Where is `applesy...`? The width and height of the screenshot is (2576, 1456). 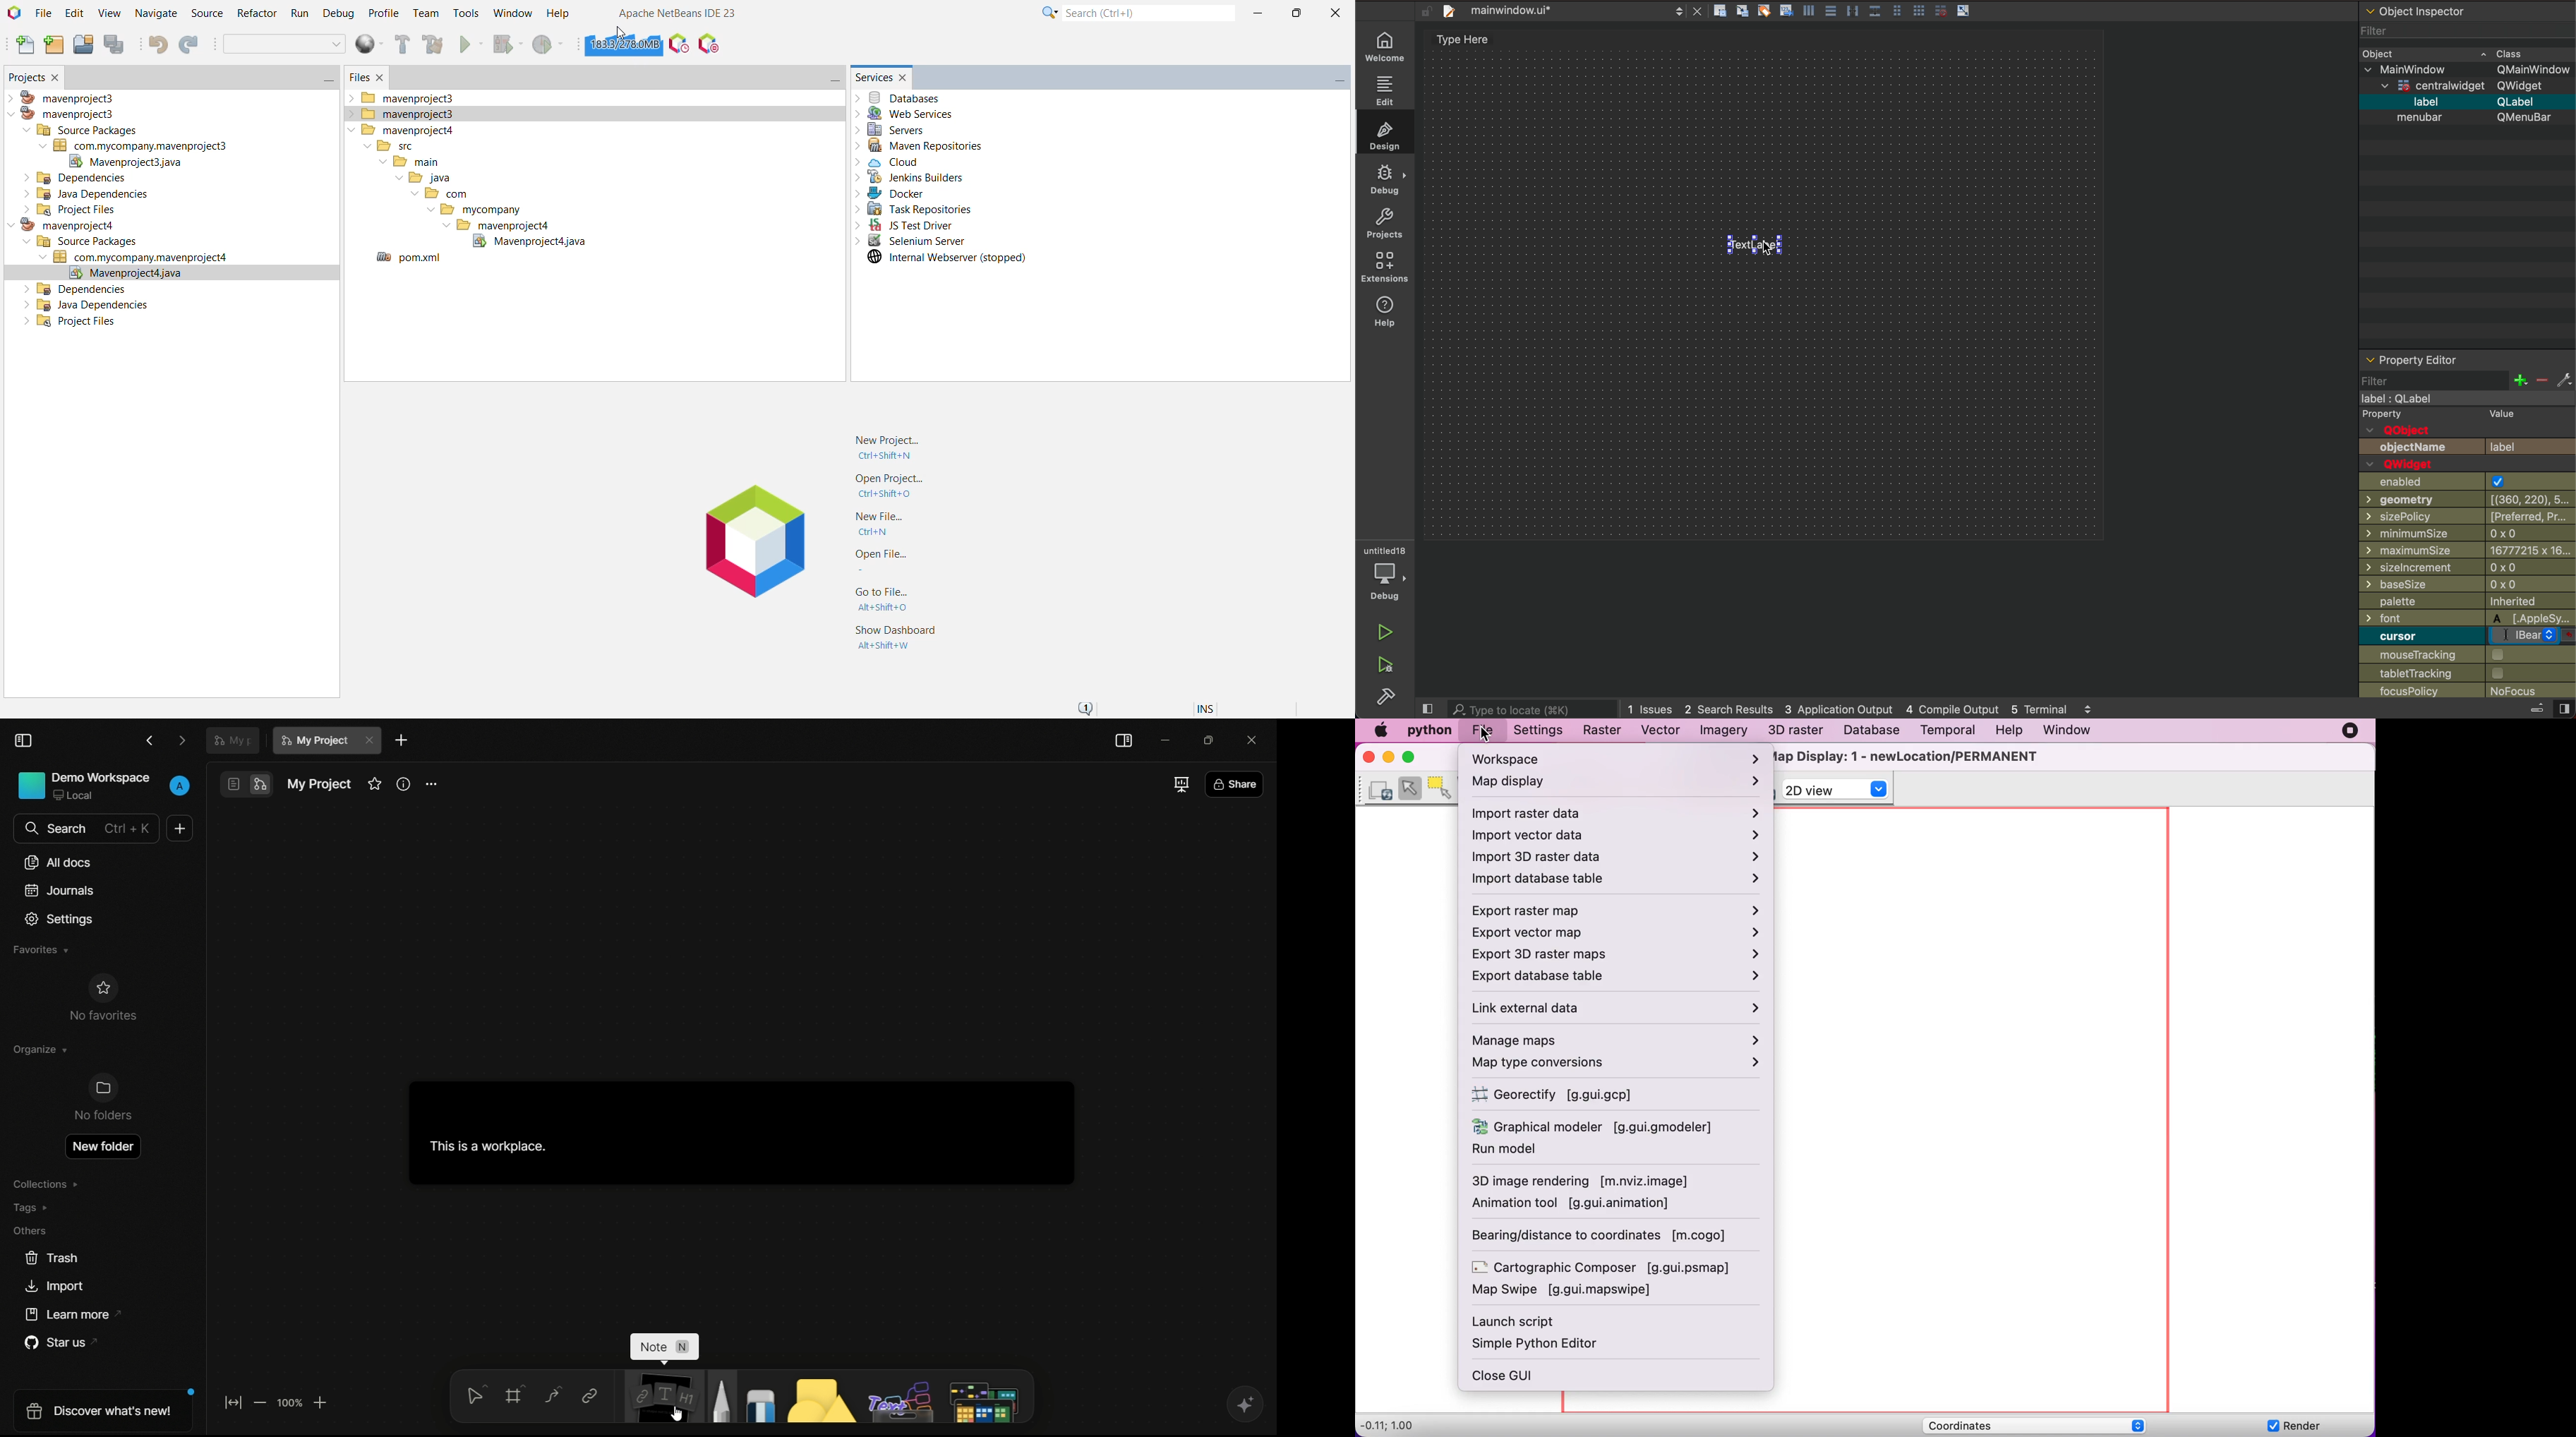 applesy... is located at coordinates (2534, 620).